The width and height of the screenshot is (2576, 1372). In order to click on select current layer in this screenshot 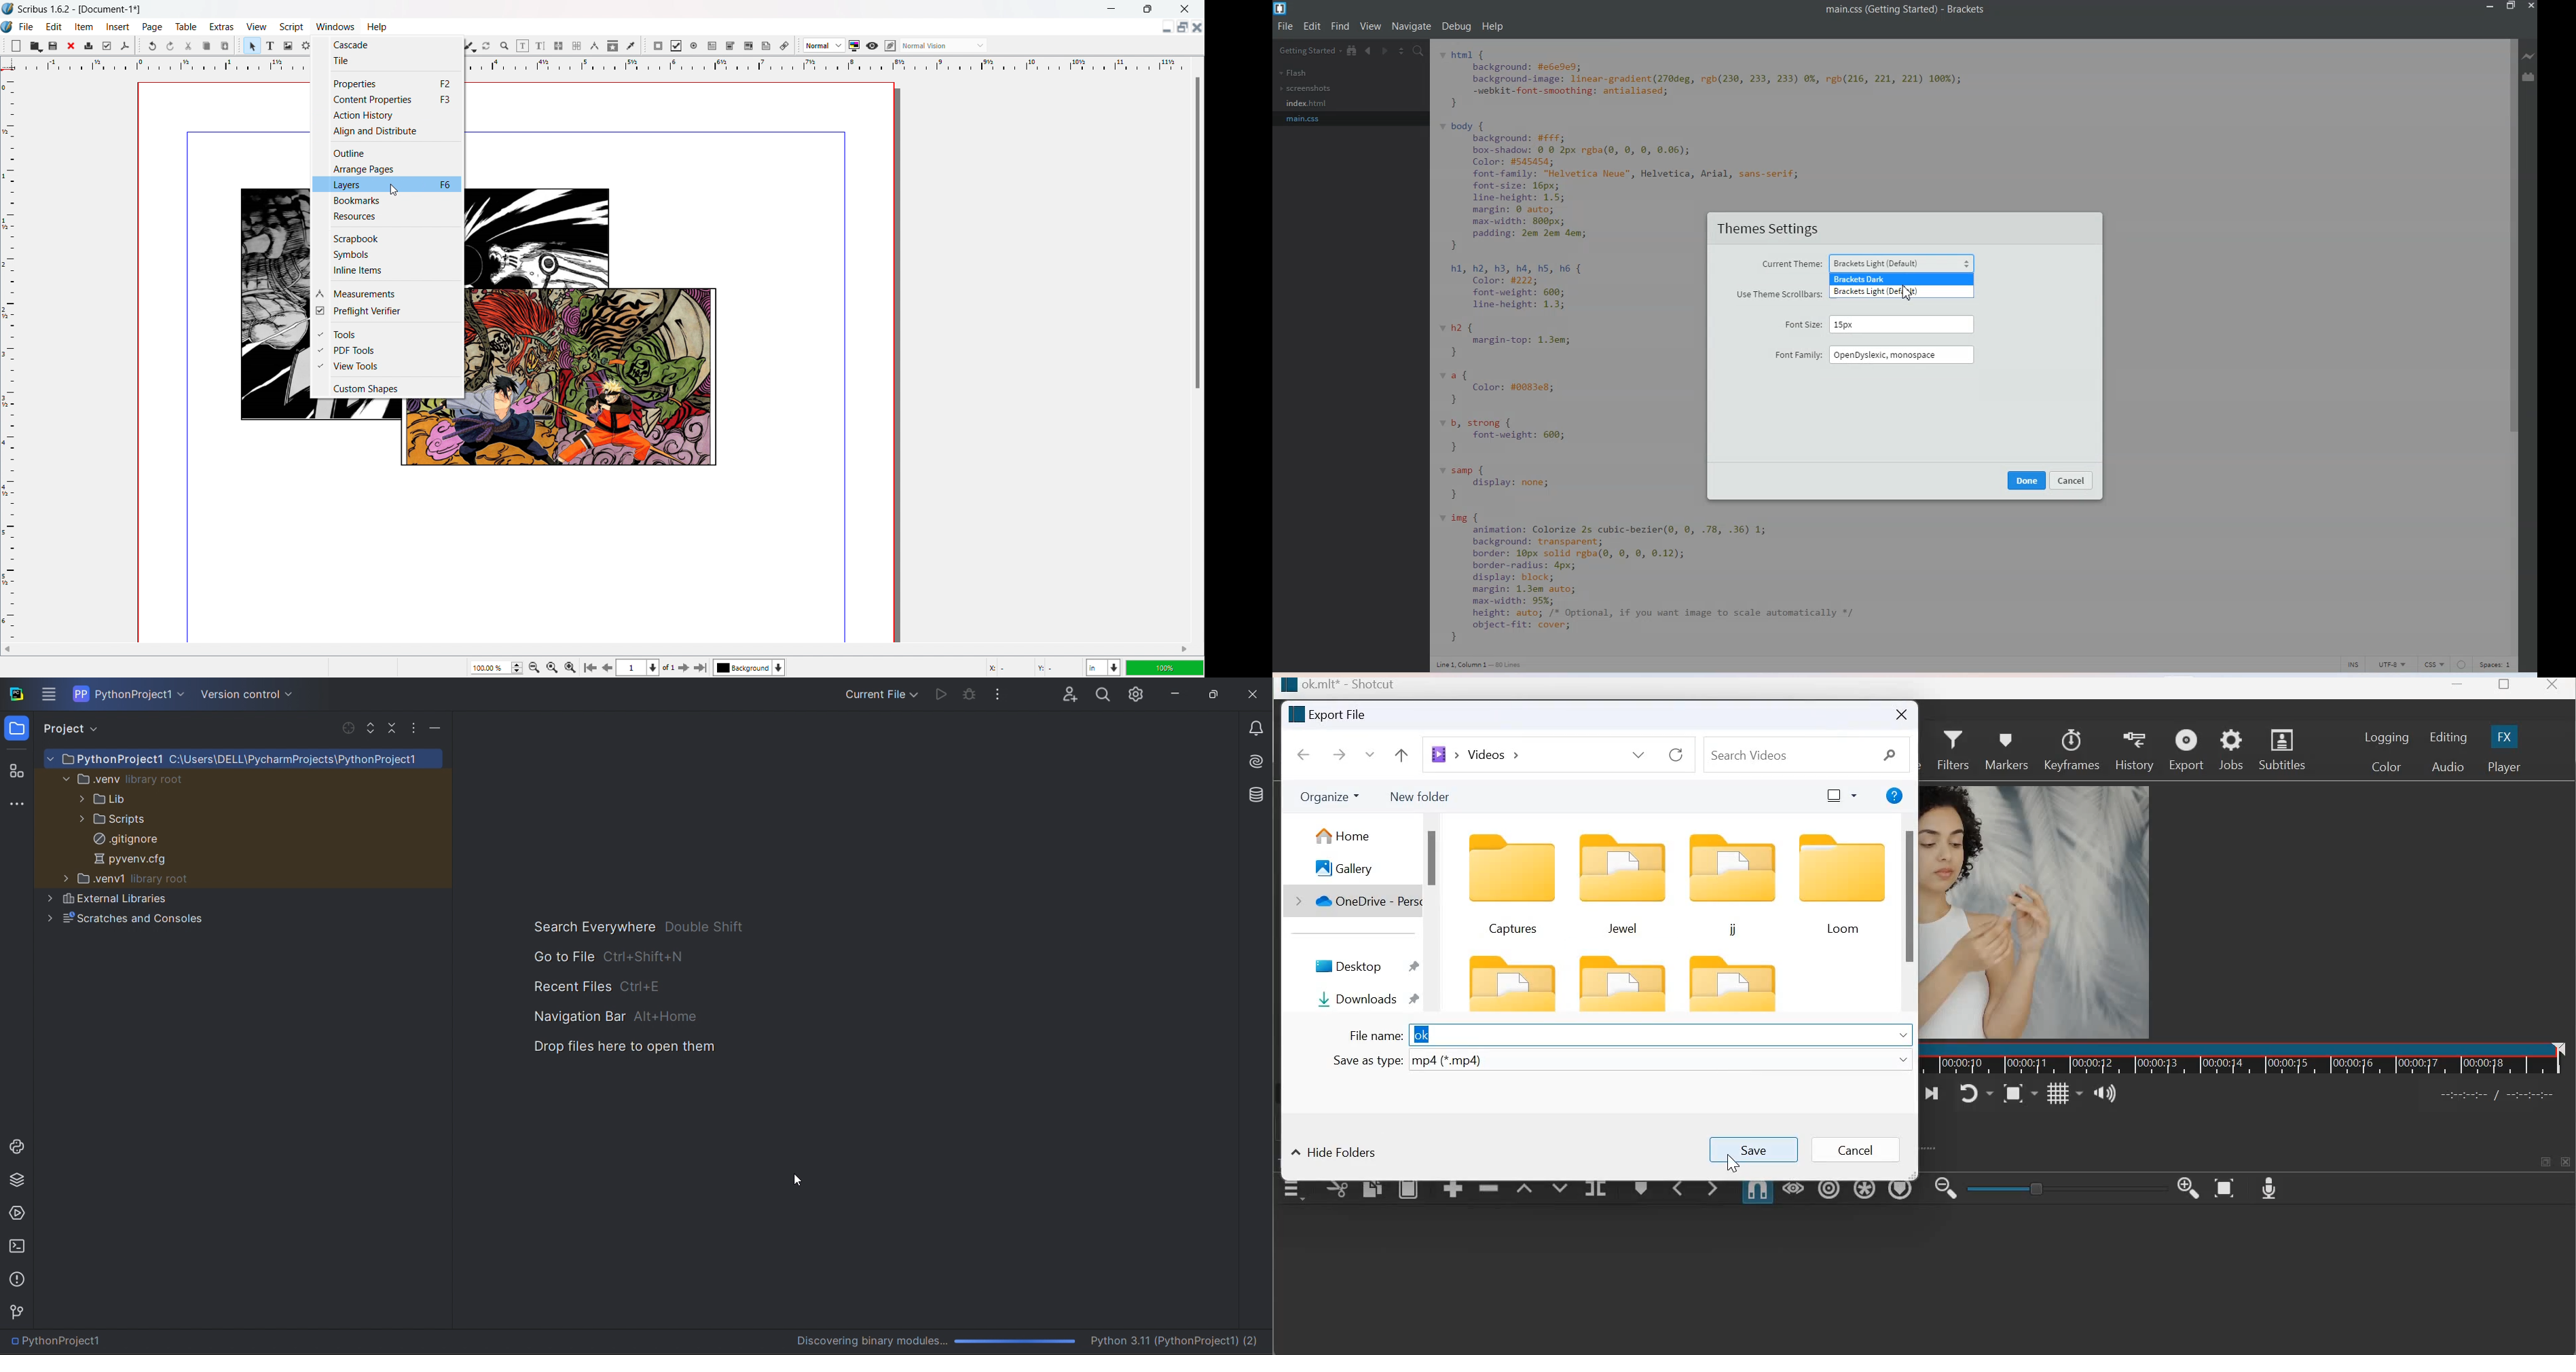, I will do `click(749, 667)`.